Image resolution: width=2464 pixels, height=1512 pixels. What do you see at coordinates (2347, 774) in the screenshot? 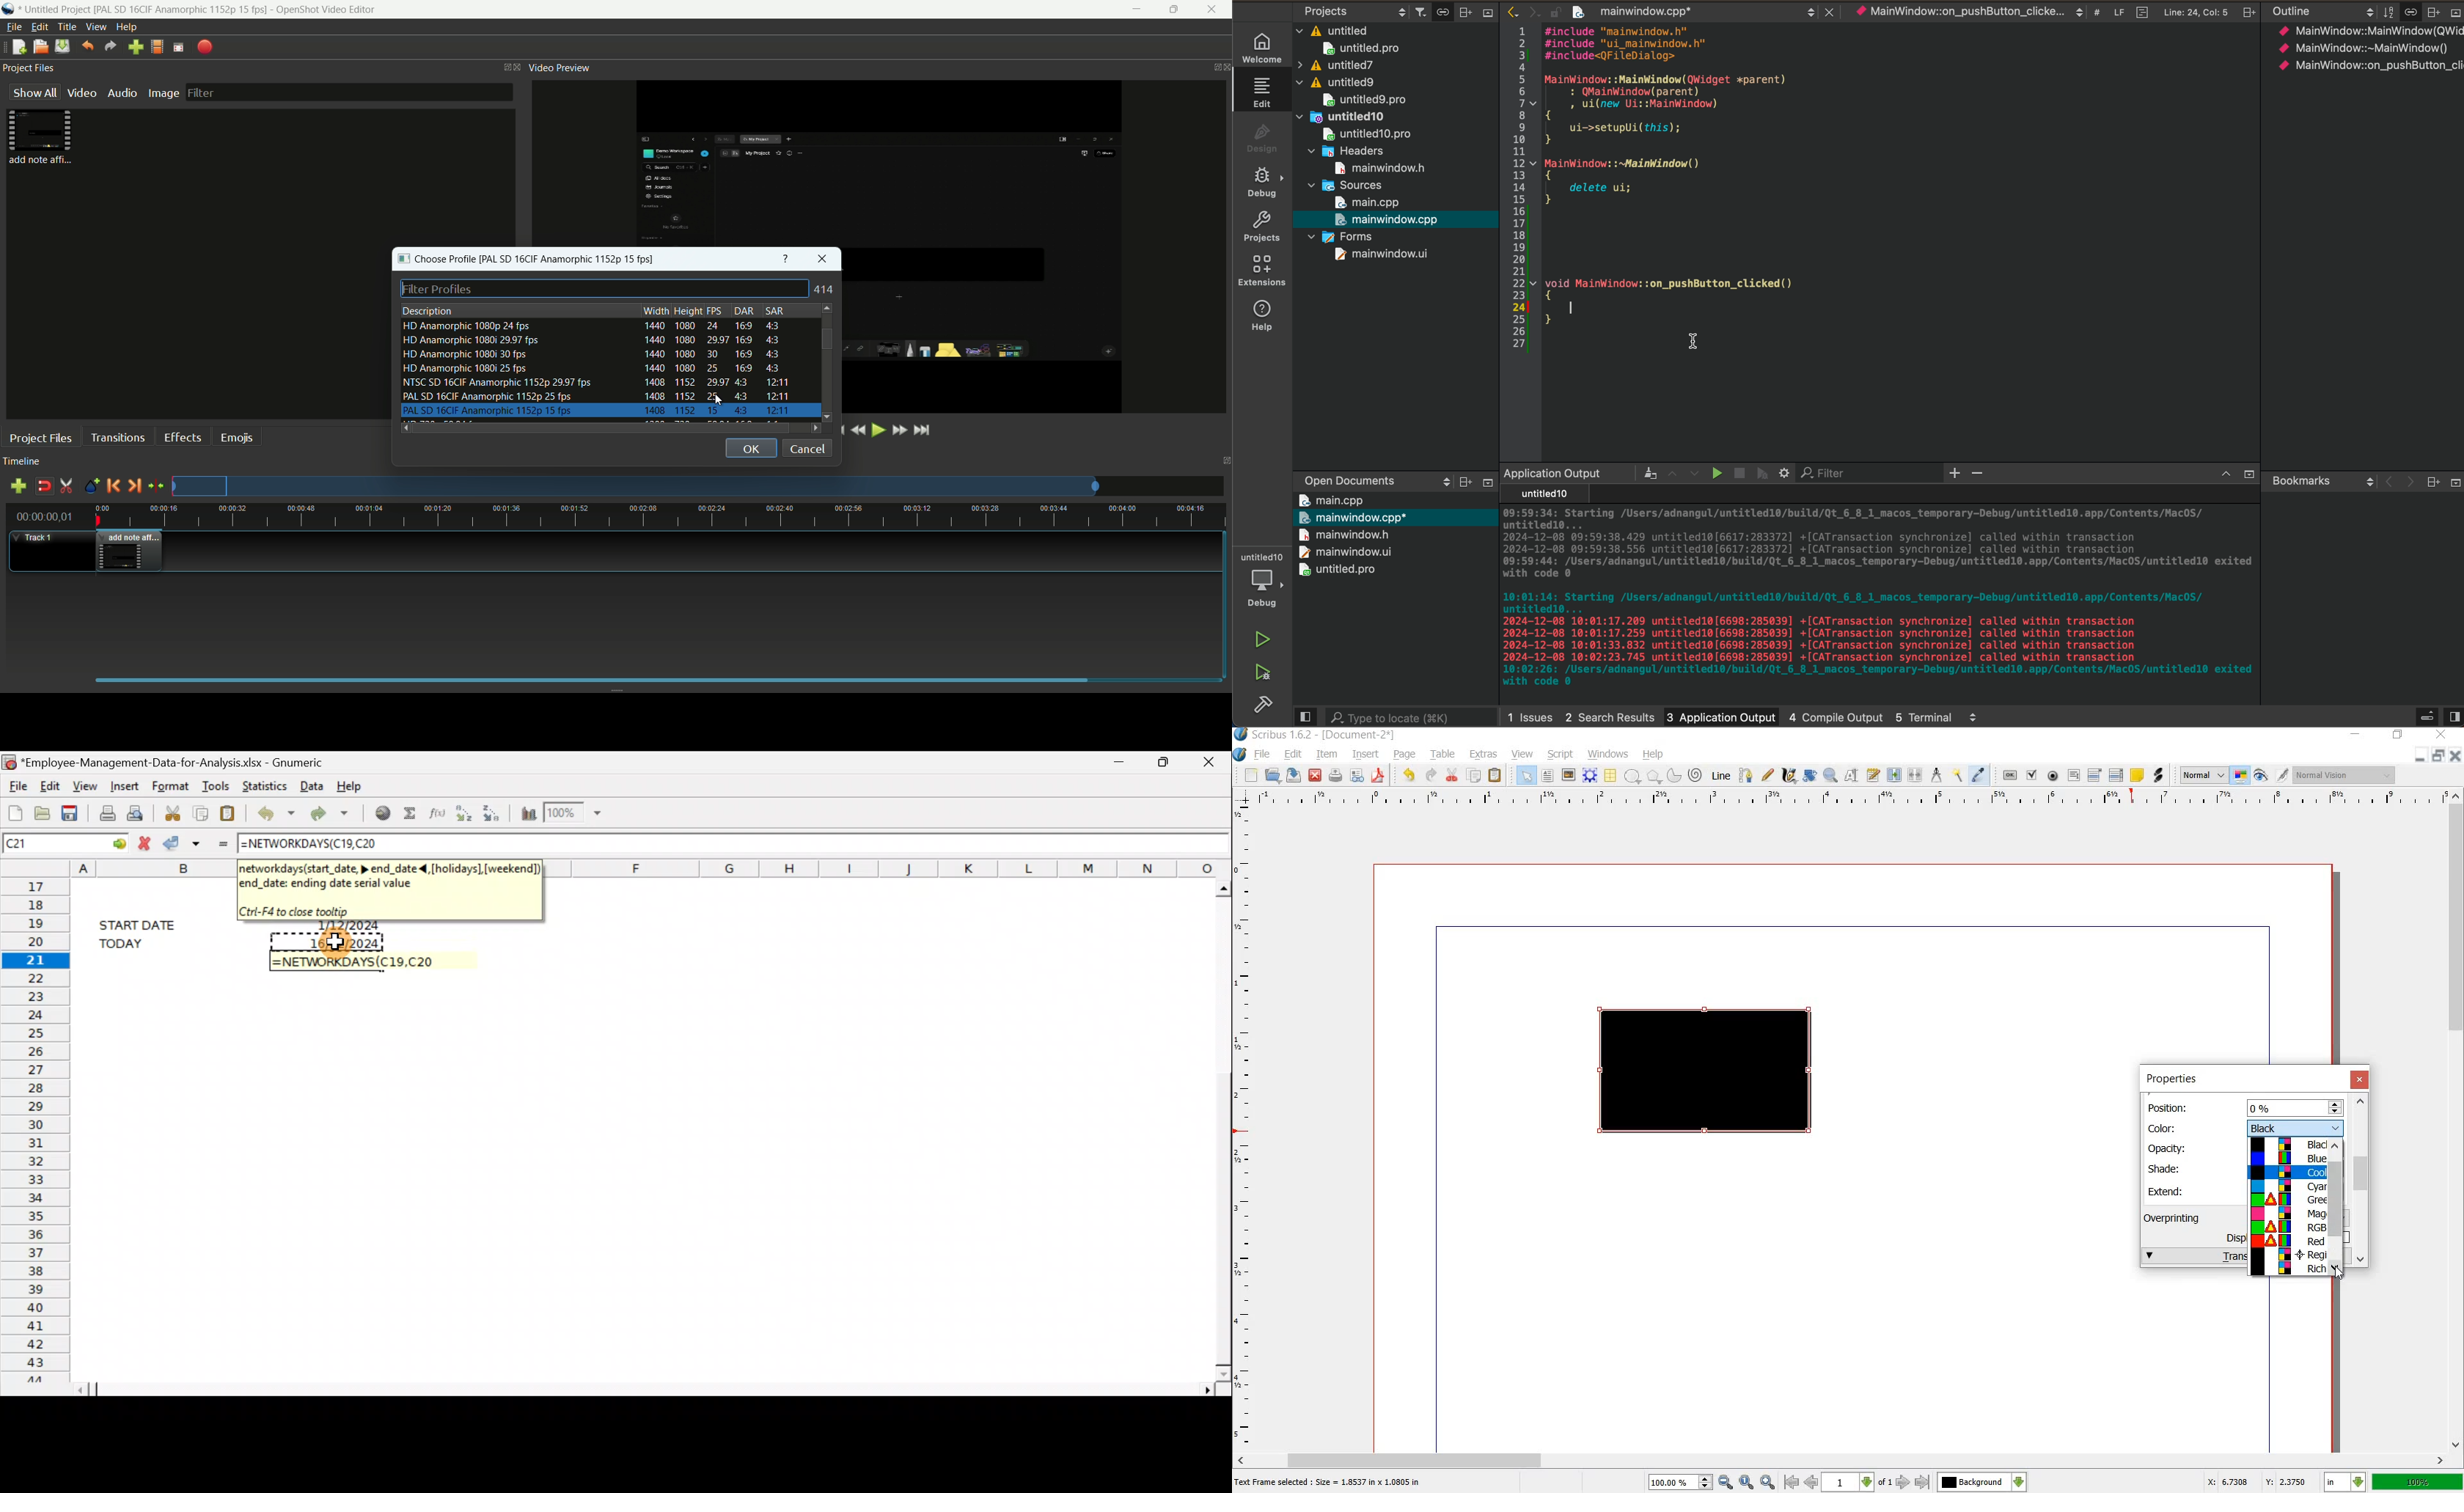
I see `visual appearance of the display` at bounding box center [2347, 774].